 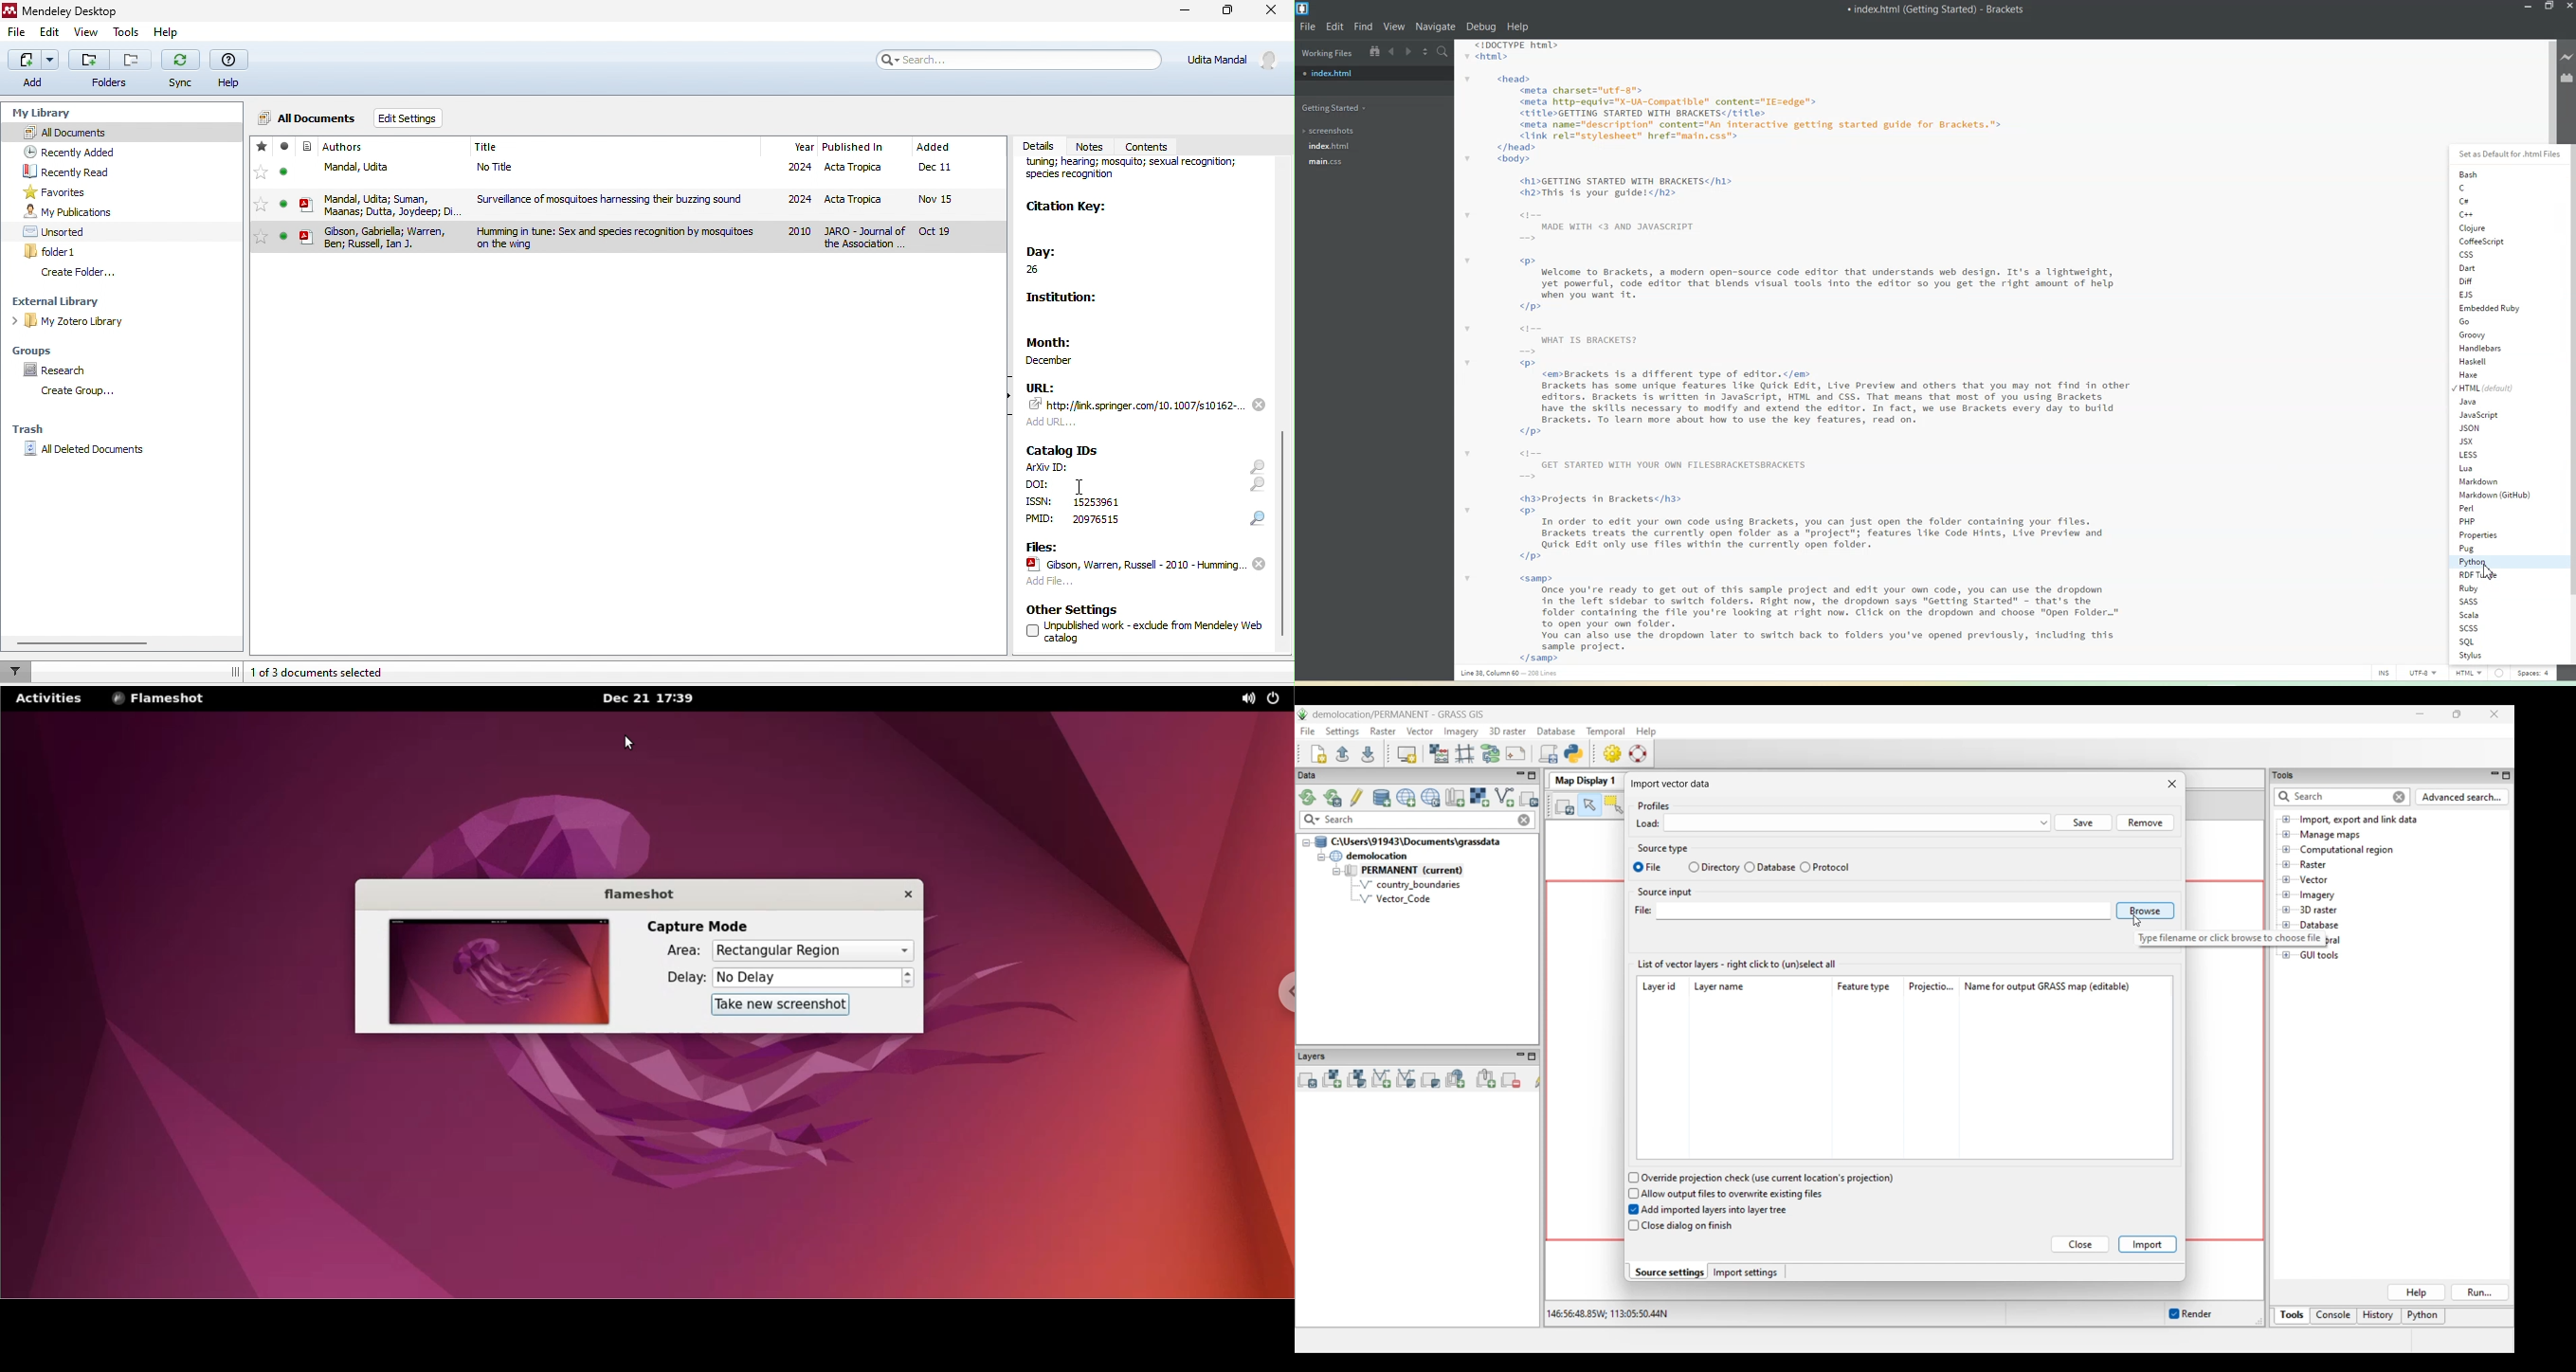 What do you see at coordinates (2497, 655) in the screenshot?
I see `Stylus` at bounding box center [2497, 655].